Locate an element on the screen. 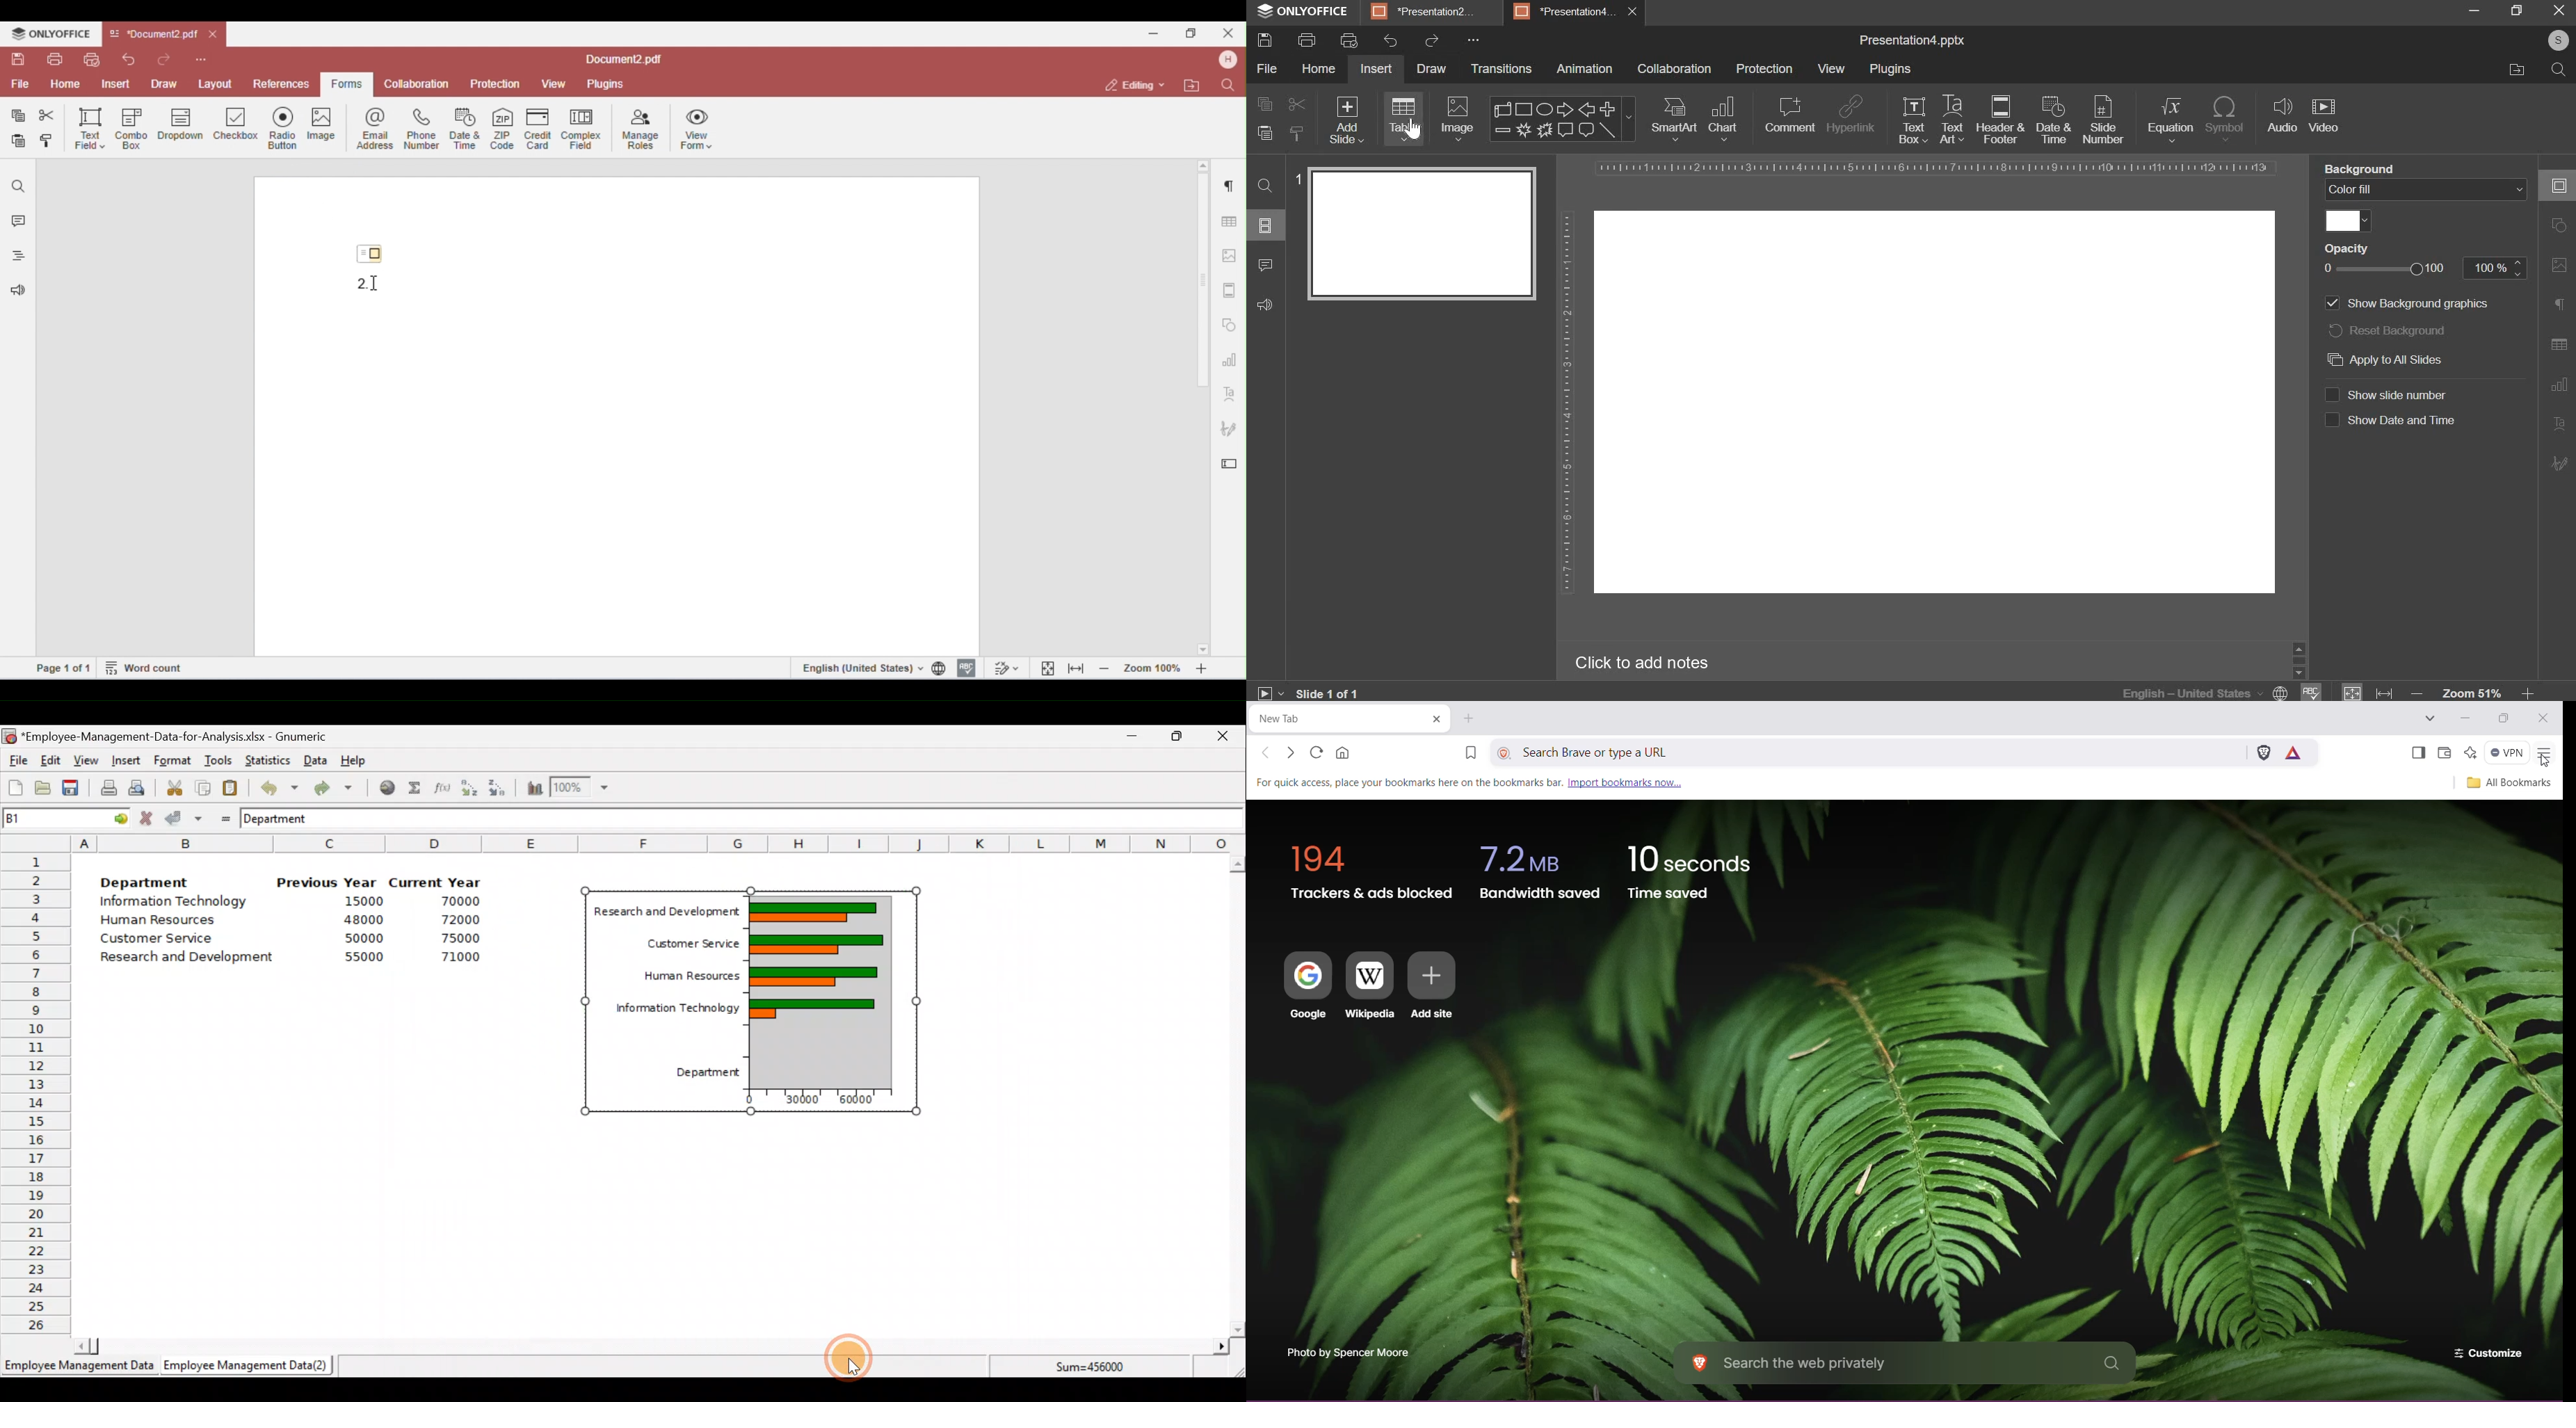 This screenshot has width=2576, height=1428. smart art is located at coordinates (1673, 120).